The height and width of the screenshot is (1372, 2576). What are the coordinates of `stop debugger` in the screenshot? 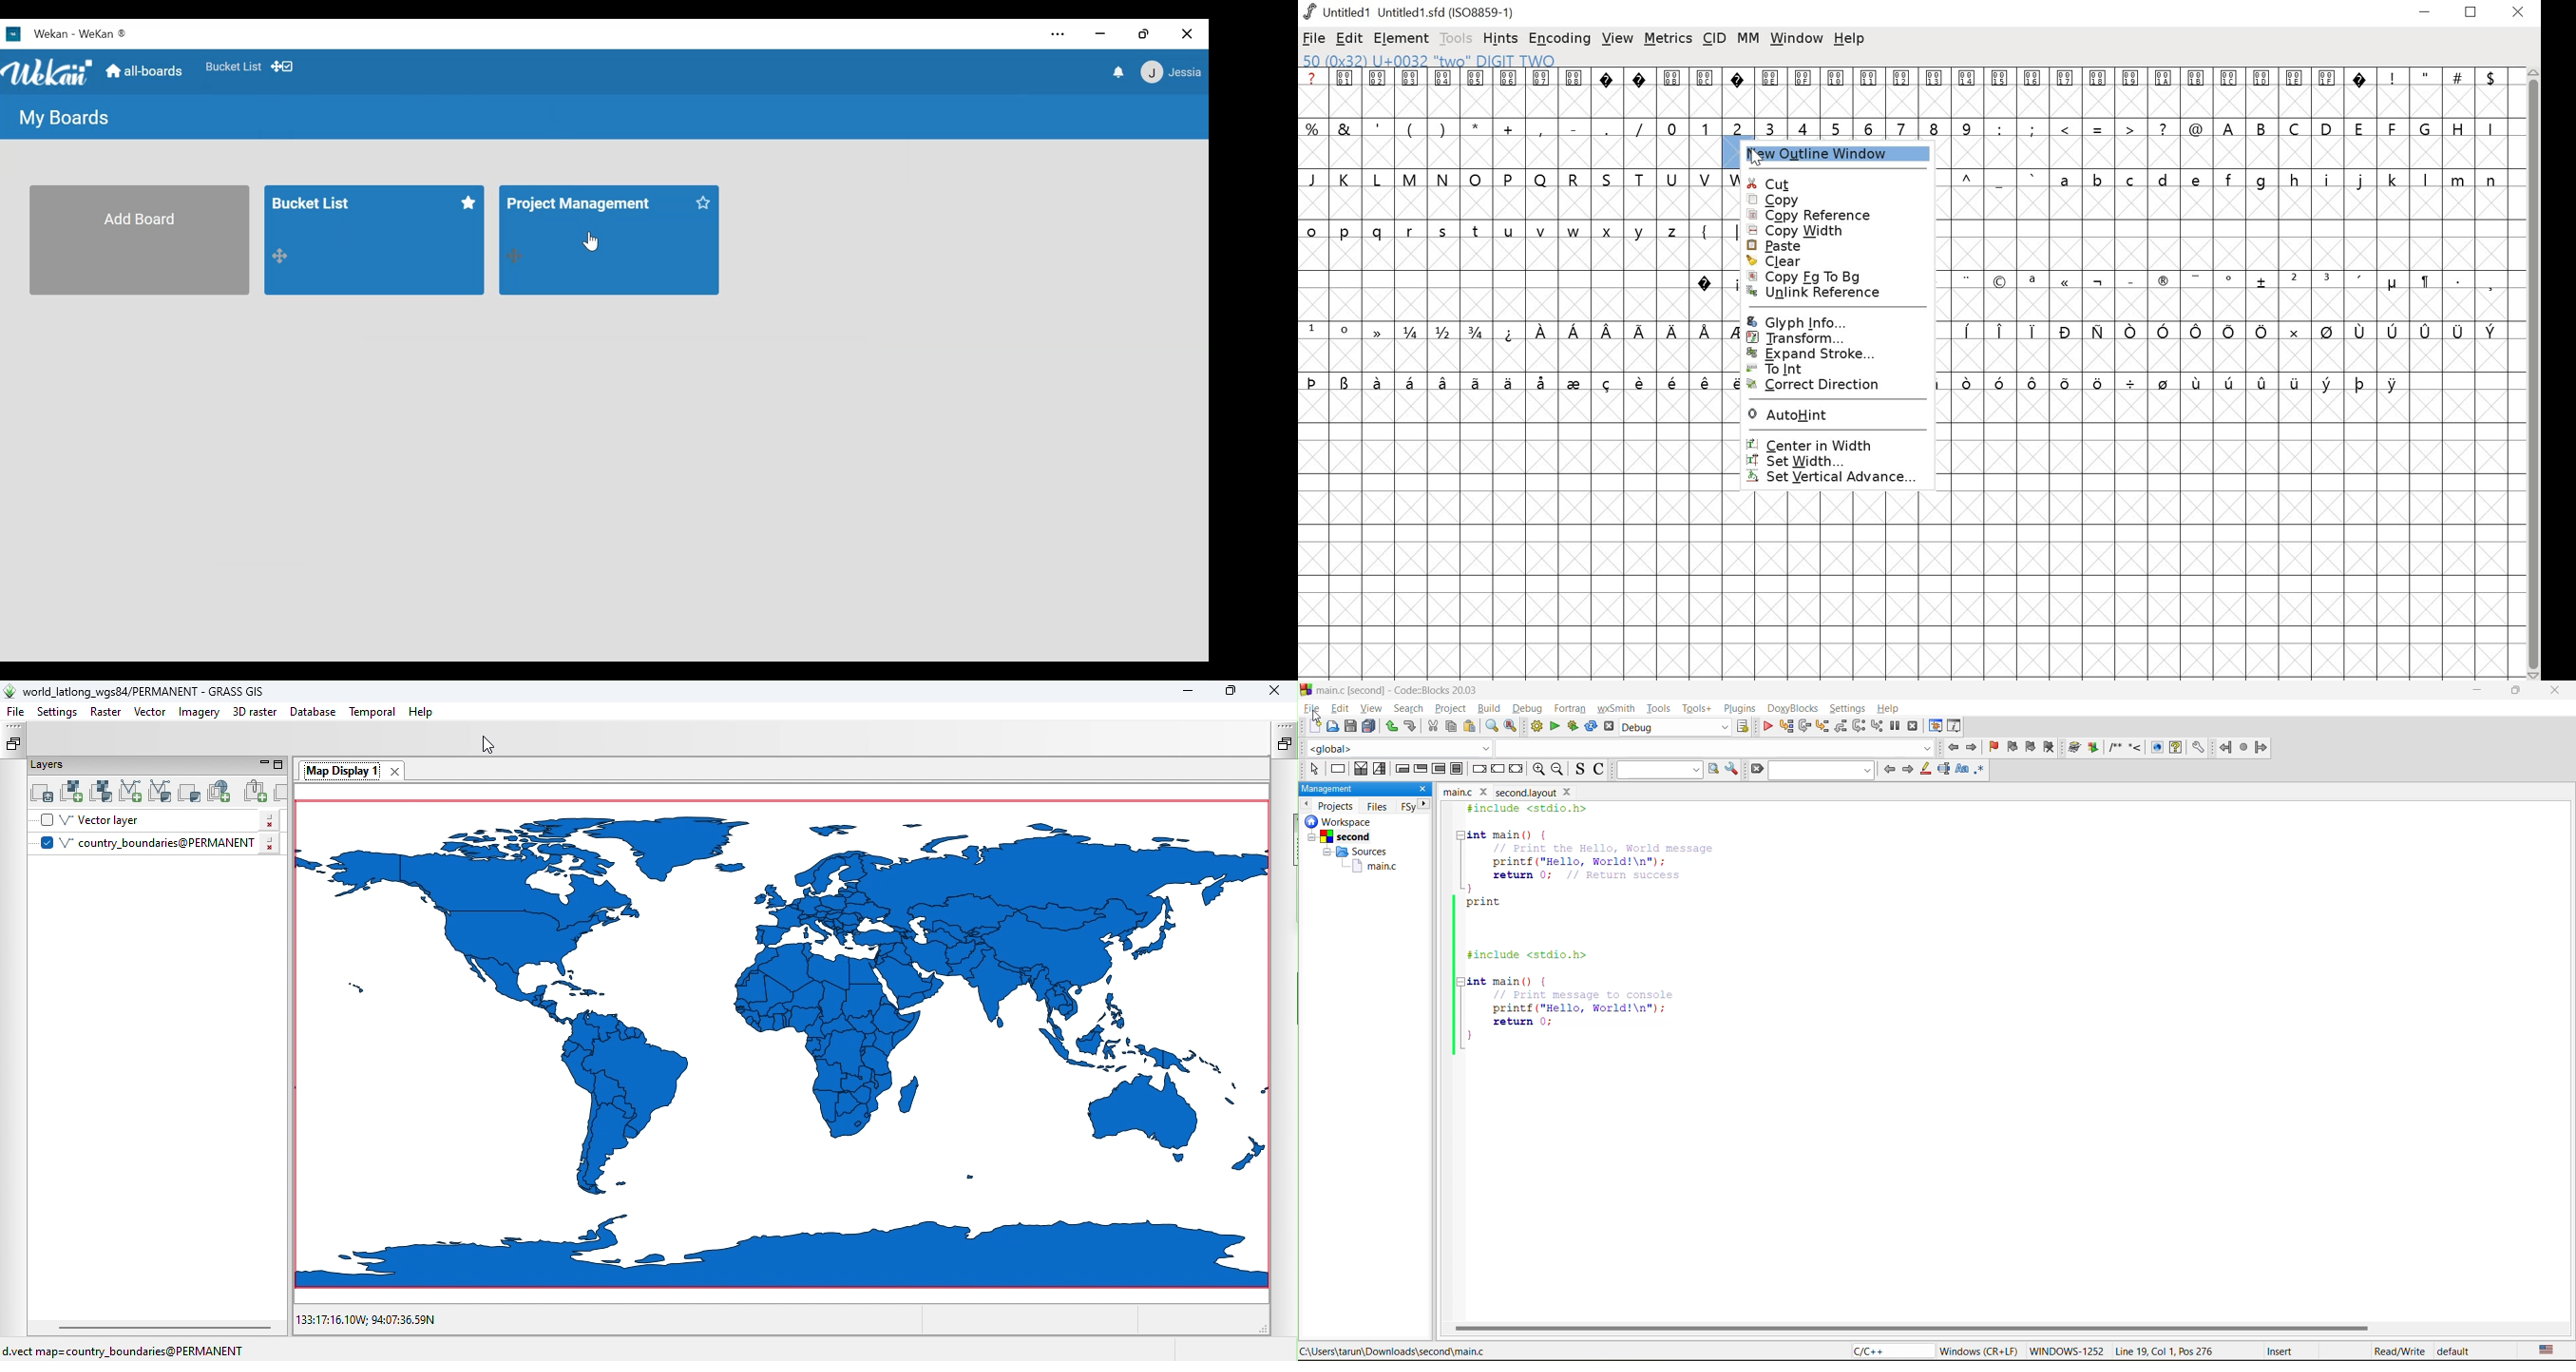 It's located at (1912, 726).